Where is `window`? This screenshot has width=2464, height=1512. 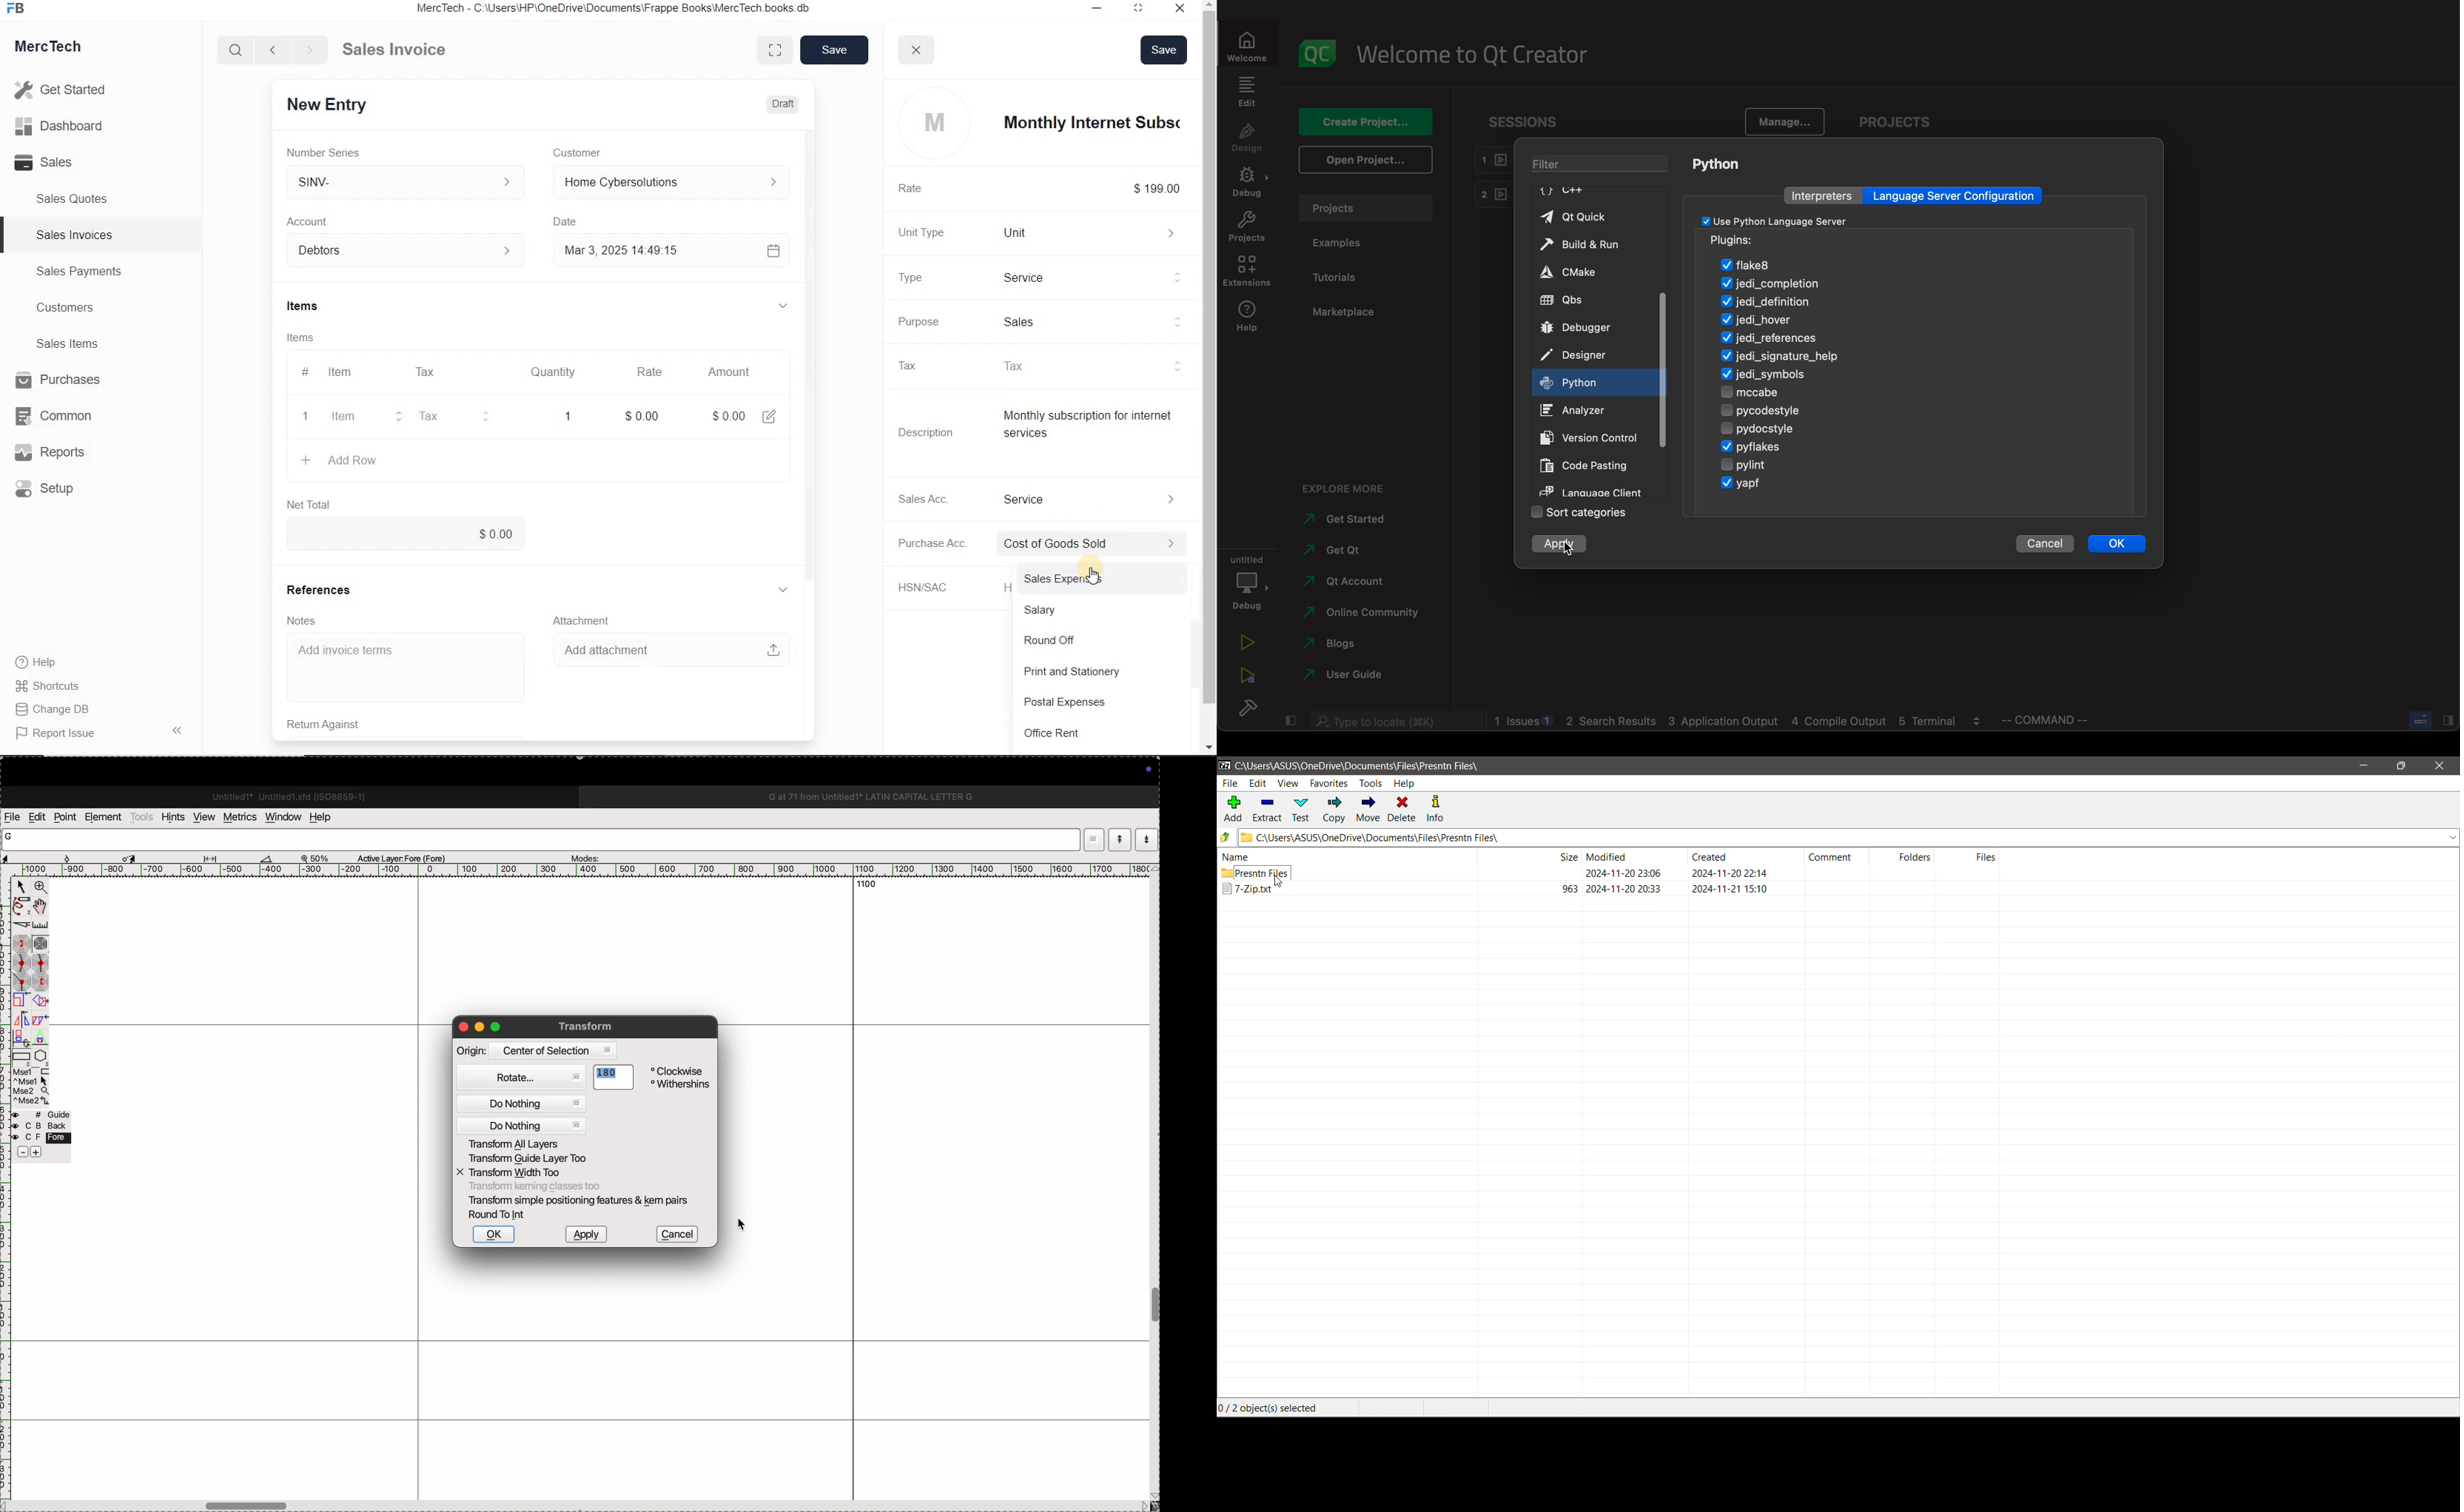 window is located at coordinates (284, 818).